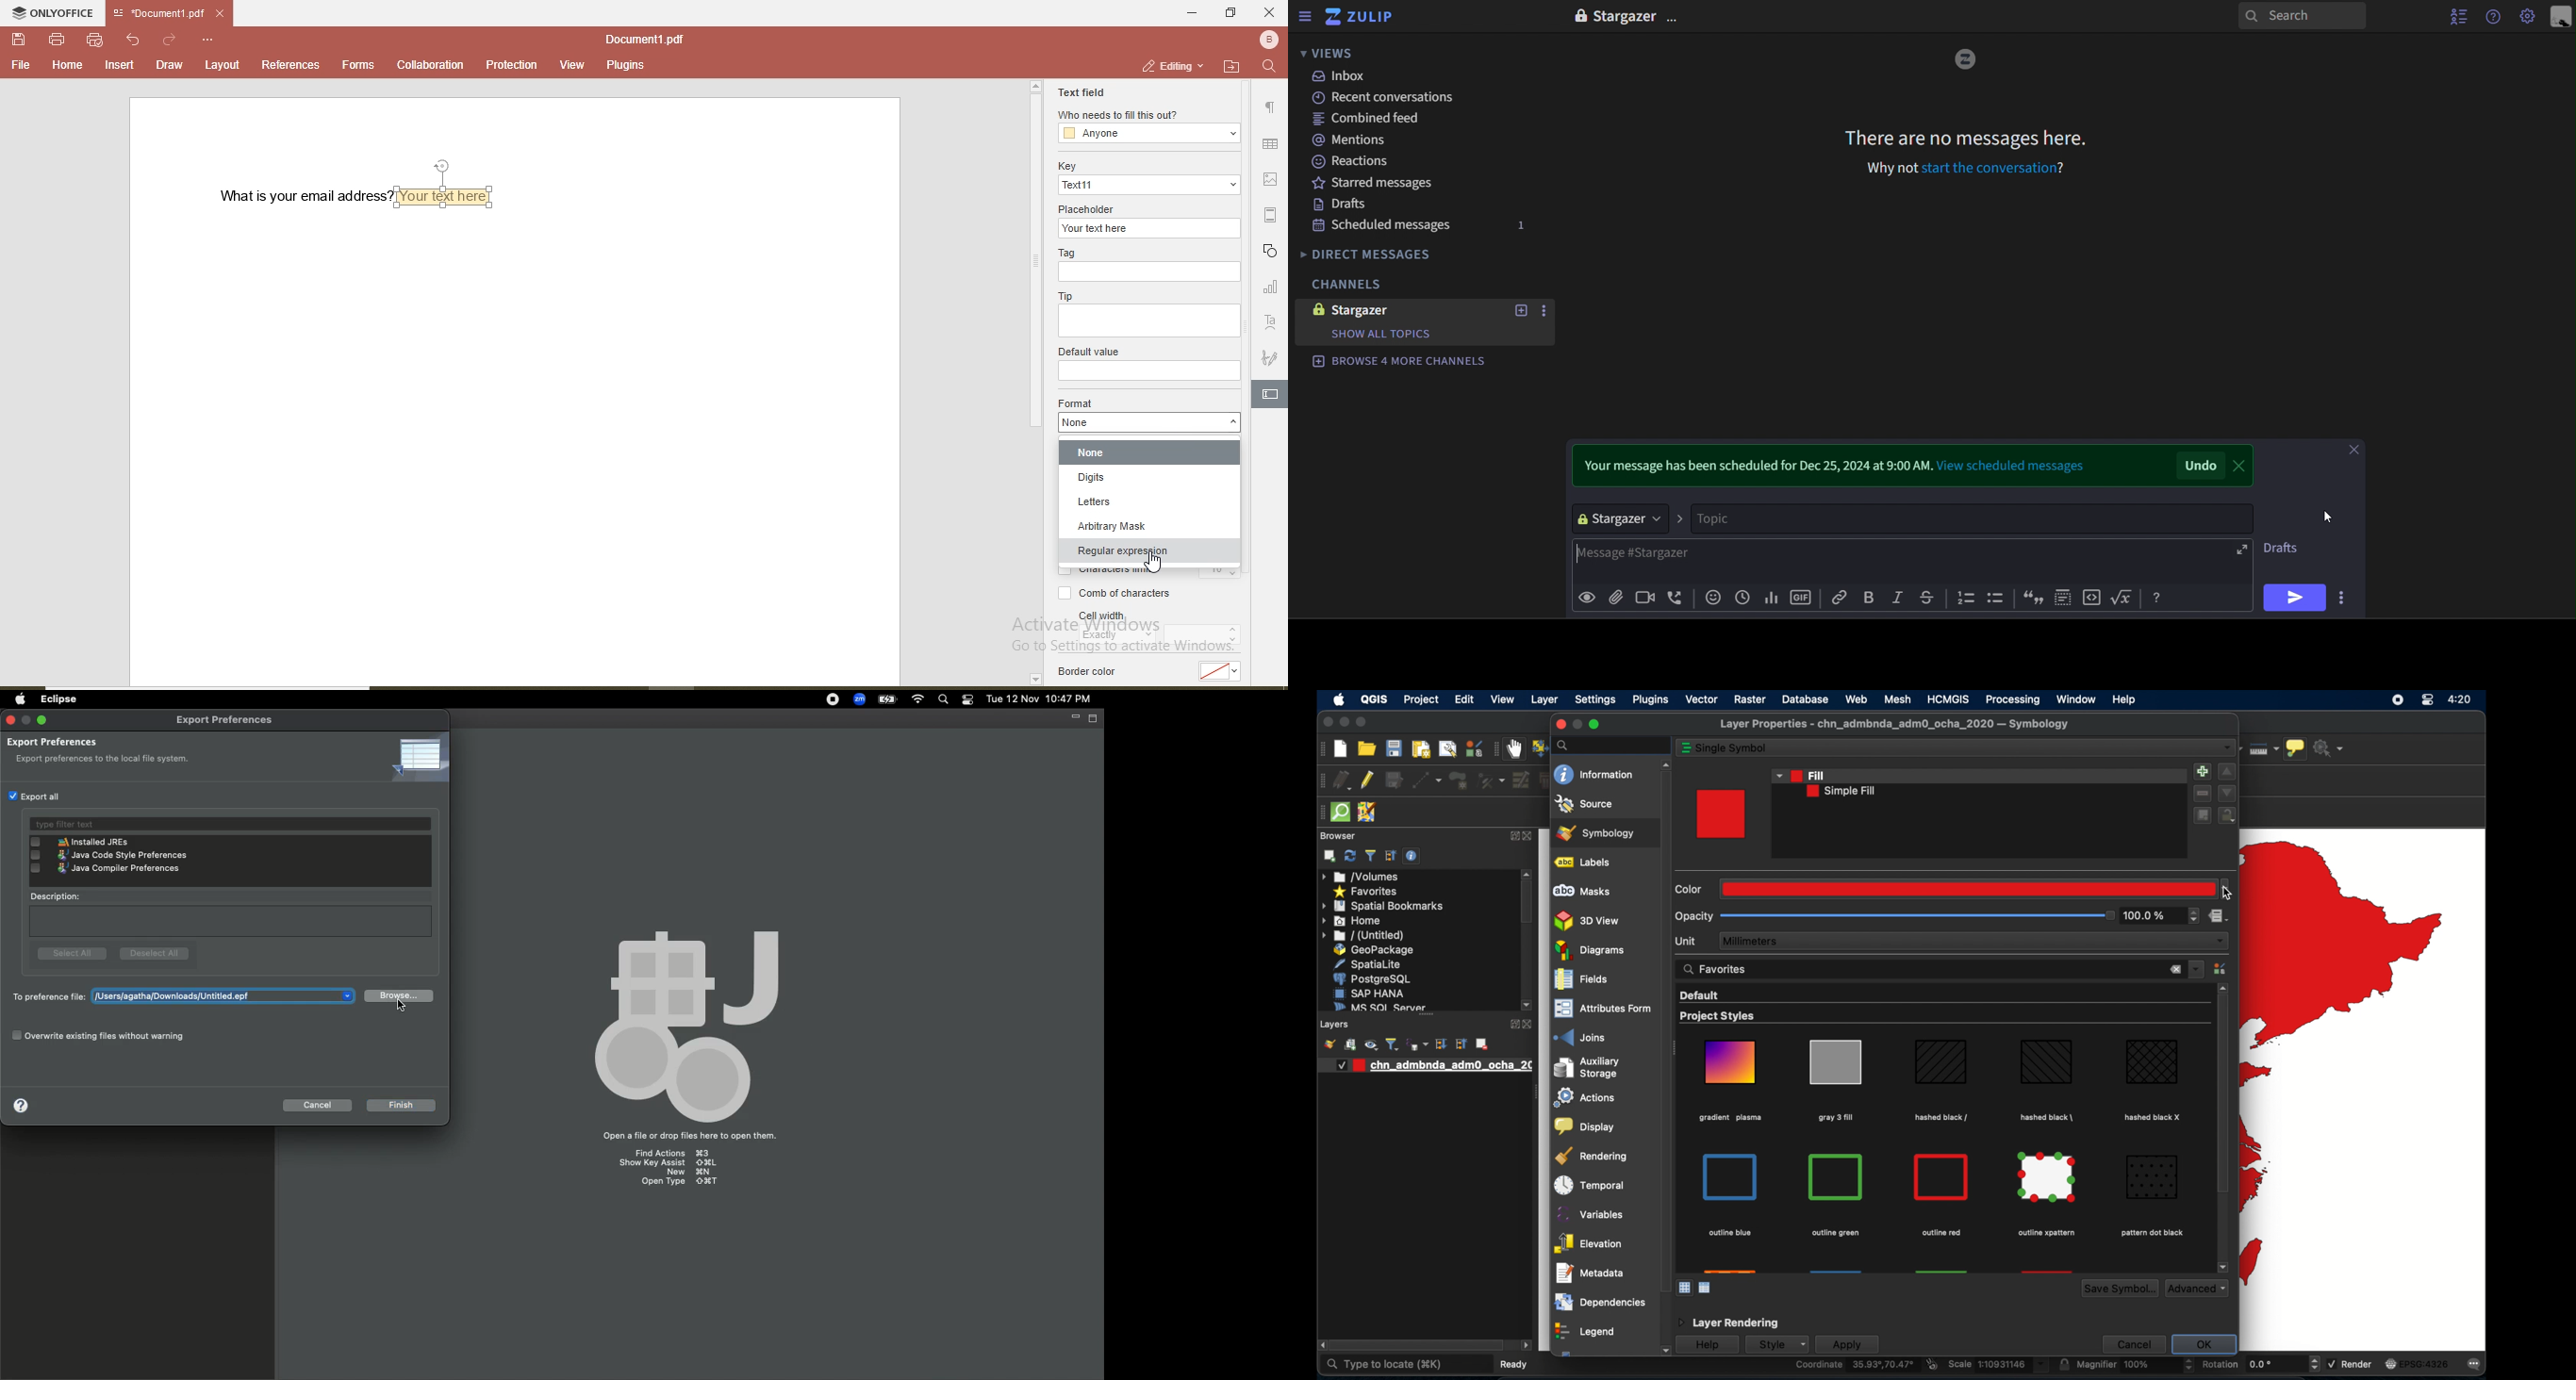 The height and width of the screenshot is (1400, 2576). I want to click on characters limit, so click(1113, 573).